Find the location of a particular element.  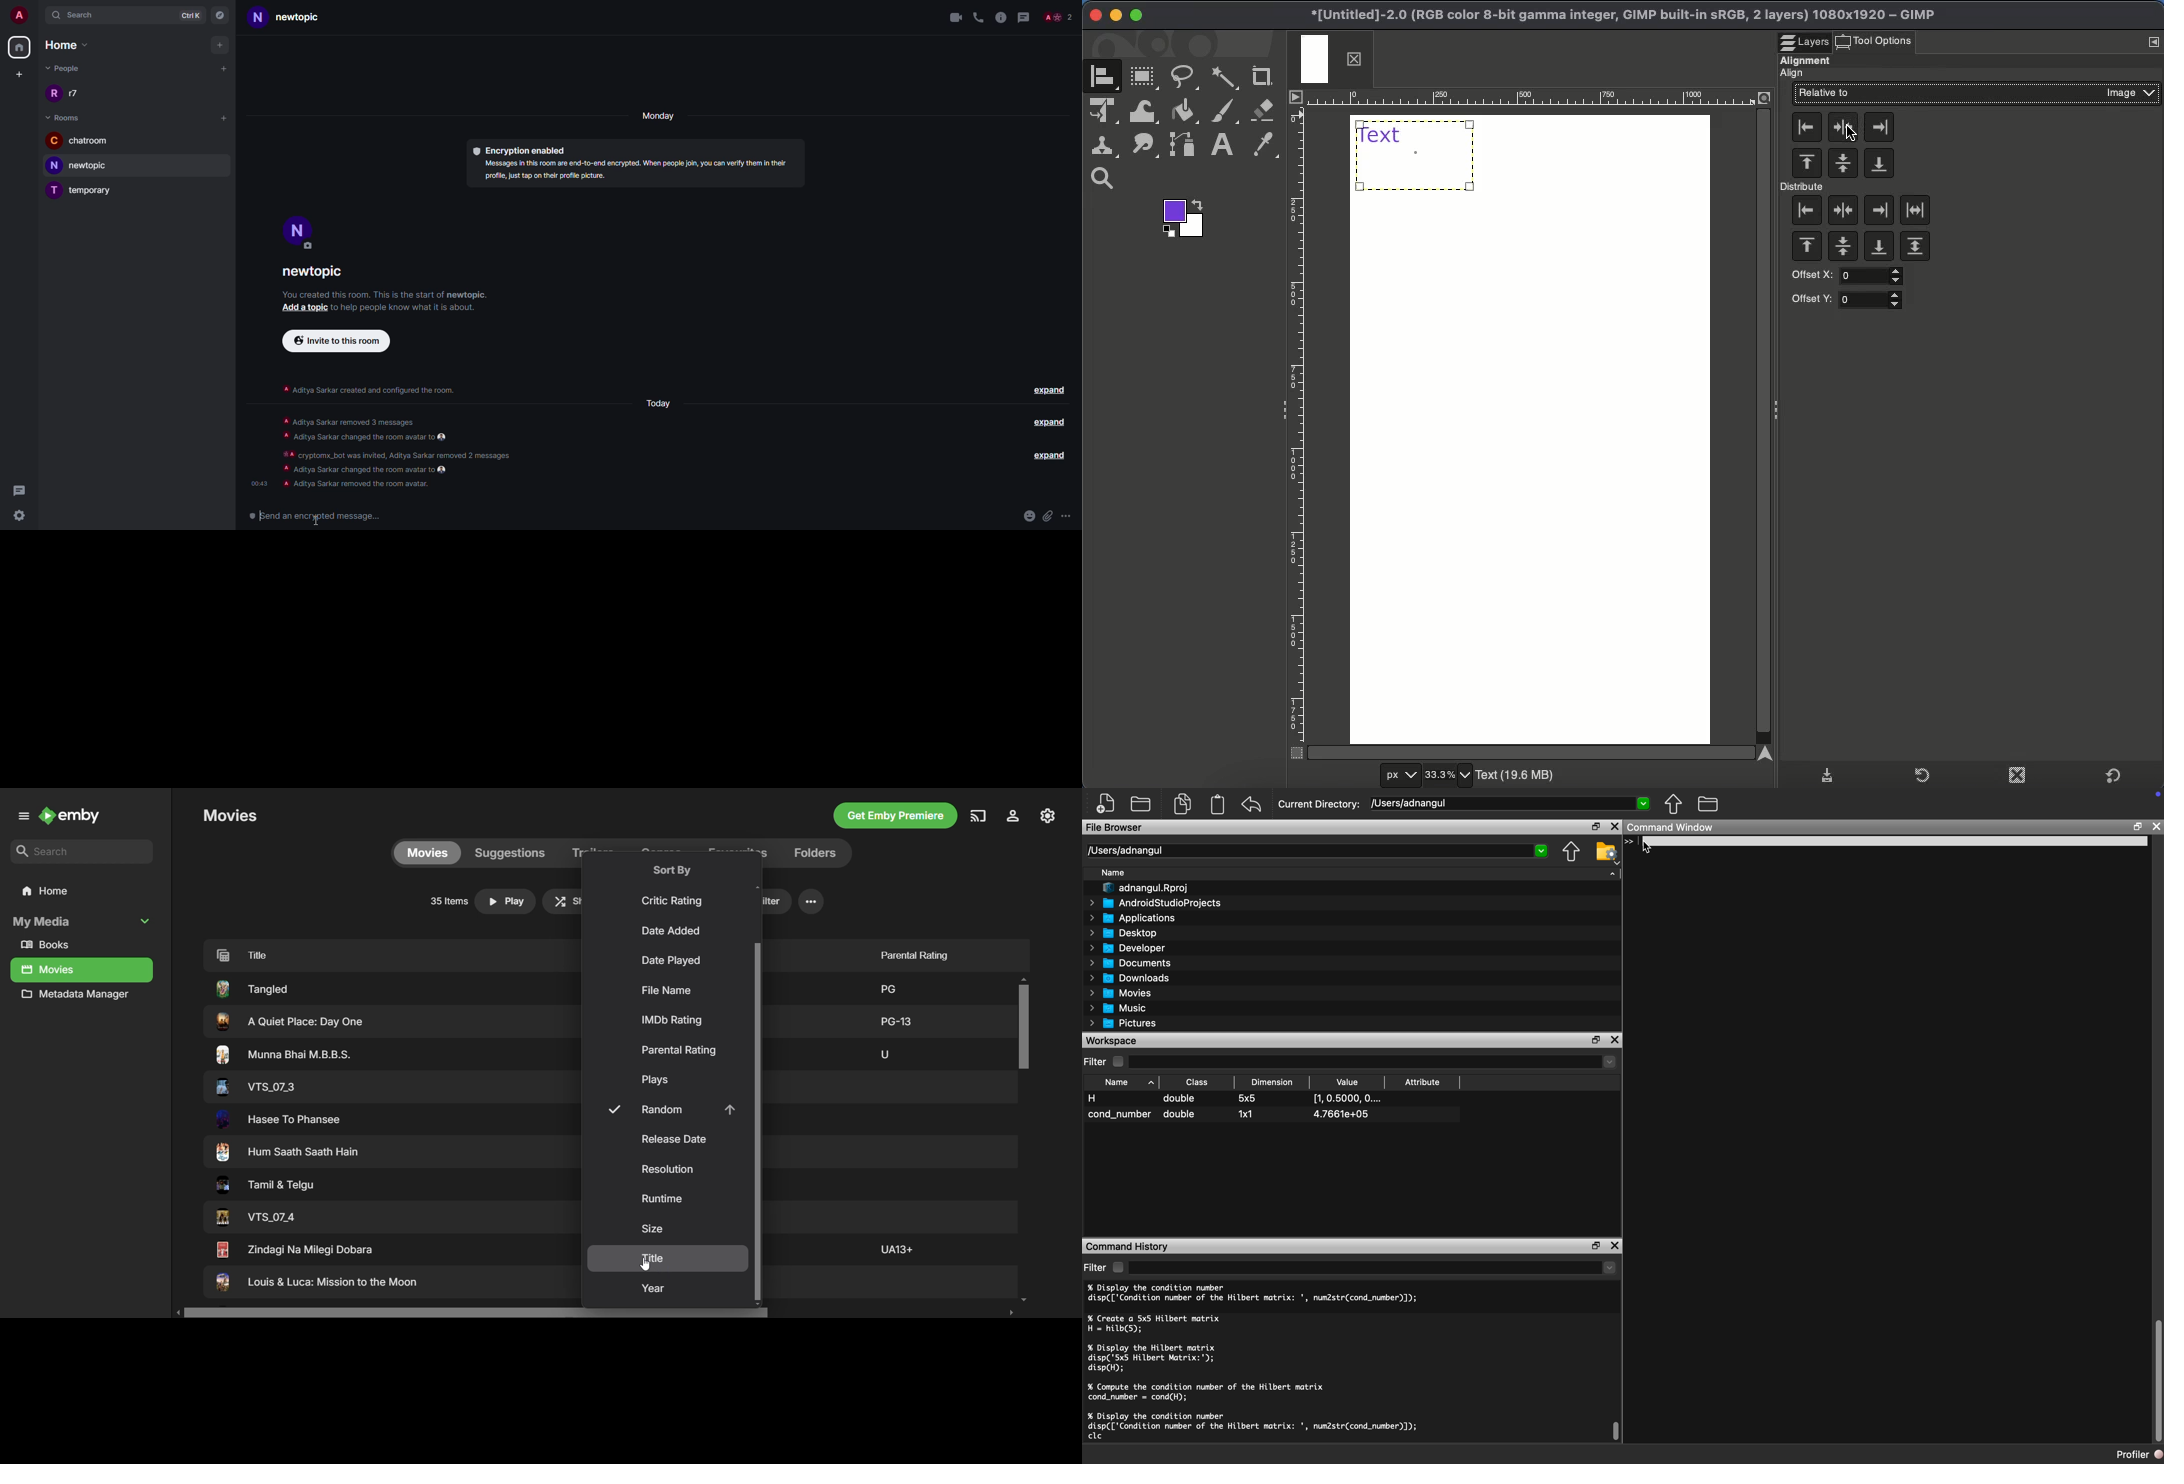

Scroll is located at coordinates (2157, 1381).